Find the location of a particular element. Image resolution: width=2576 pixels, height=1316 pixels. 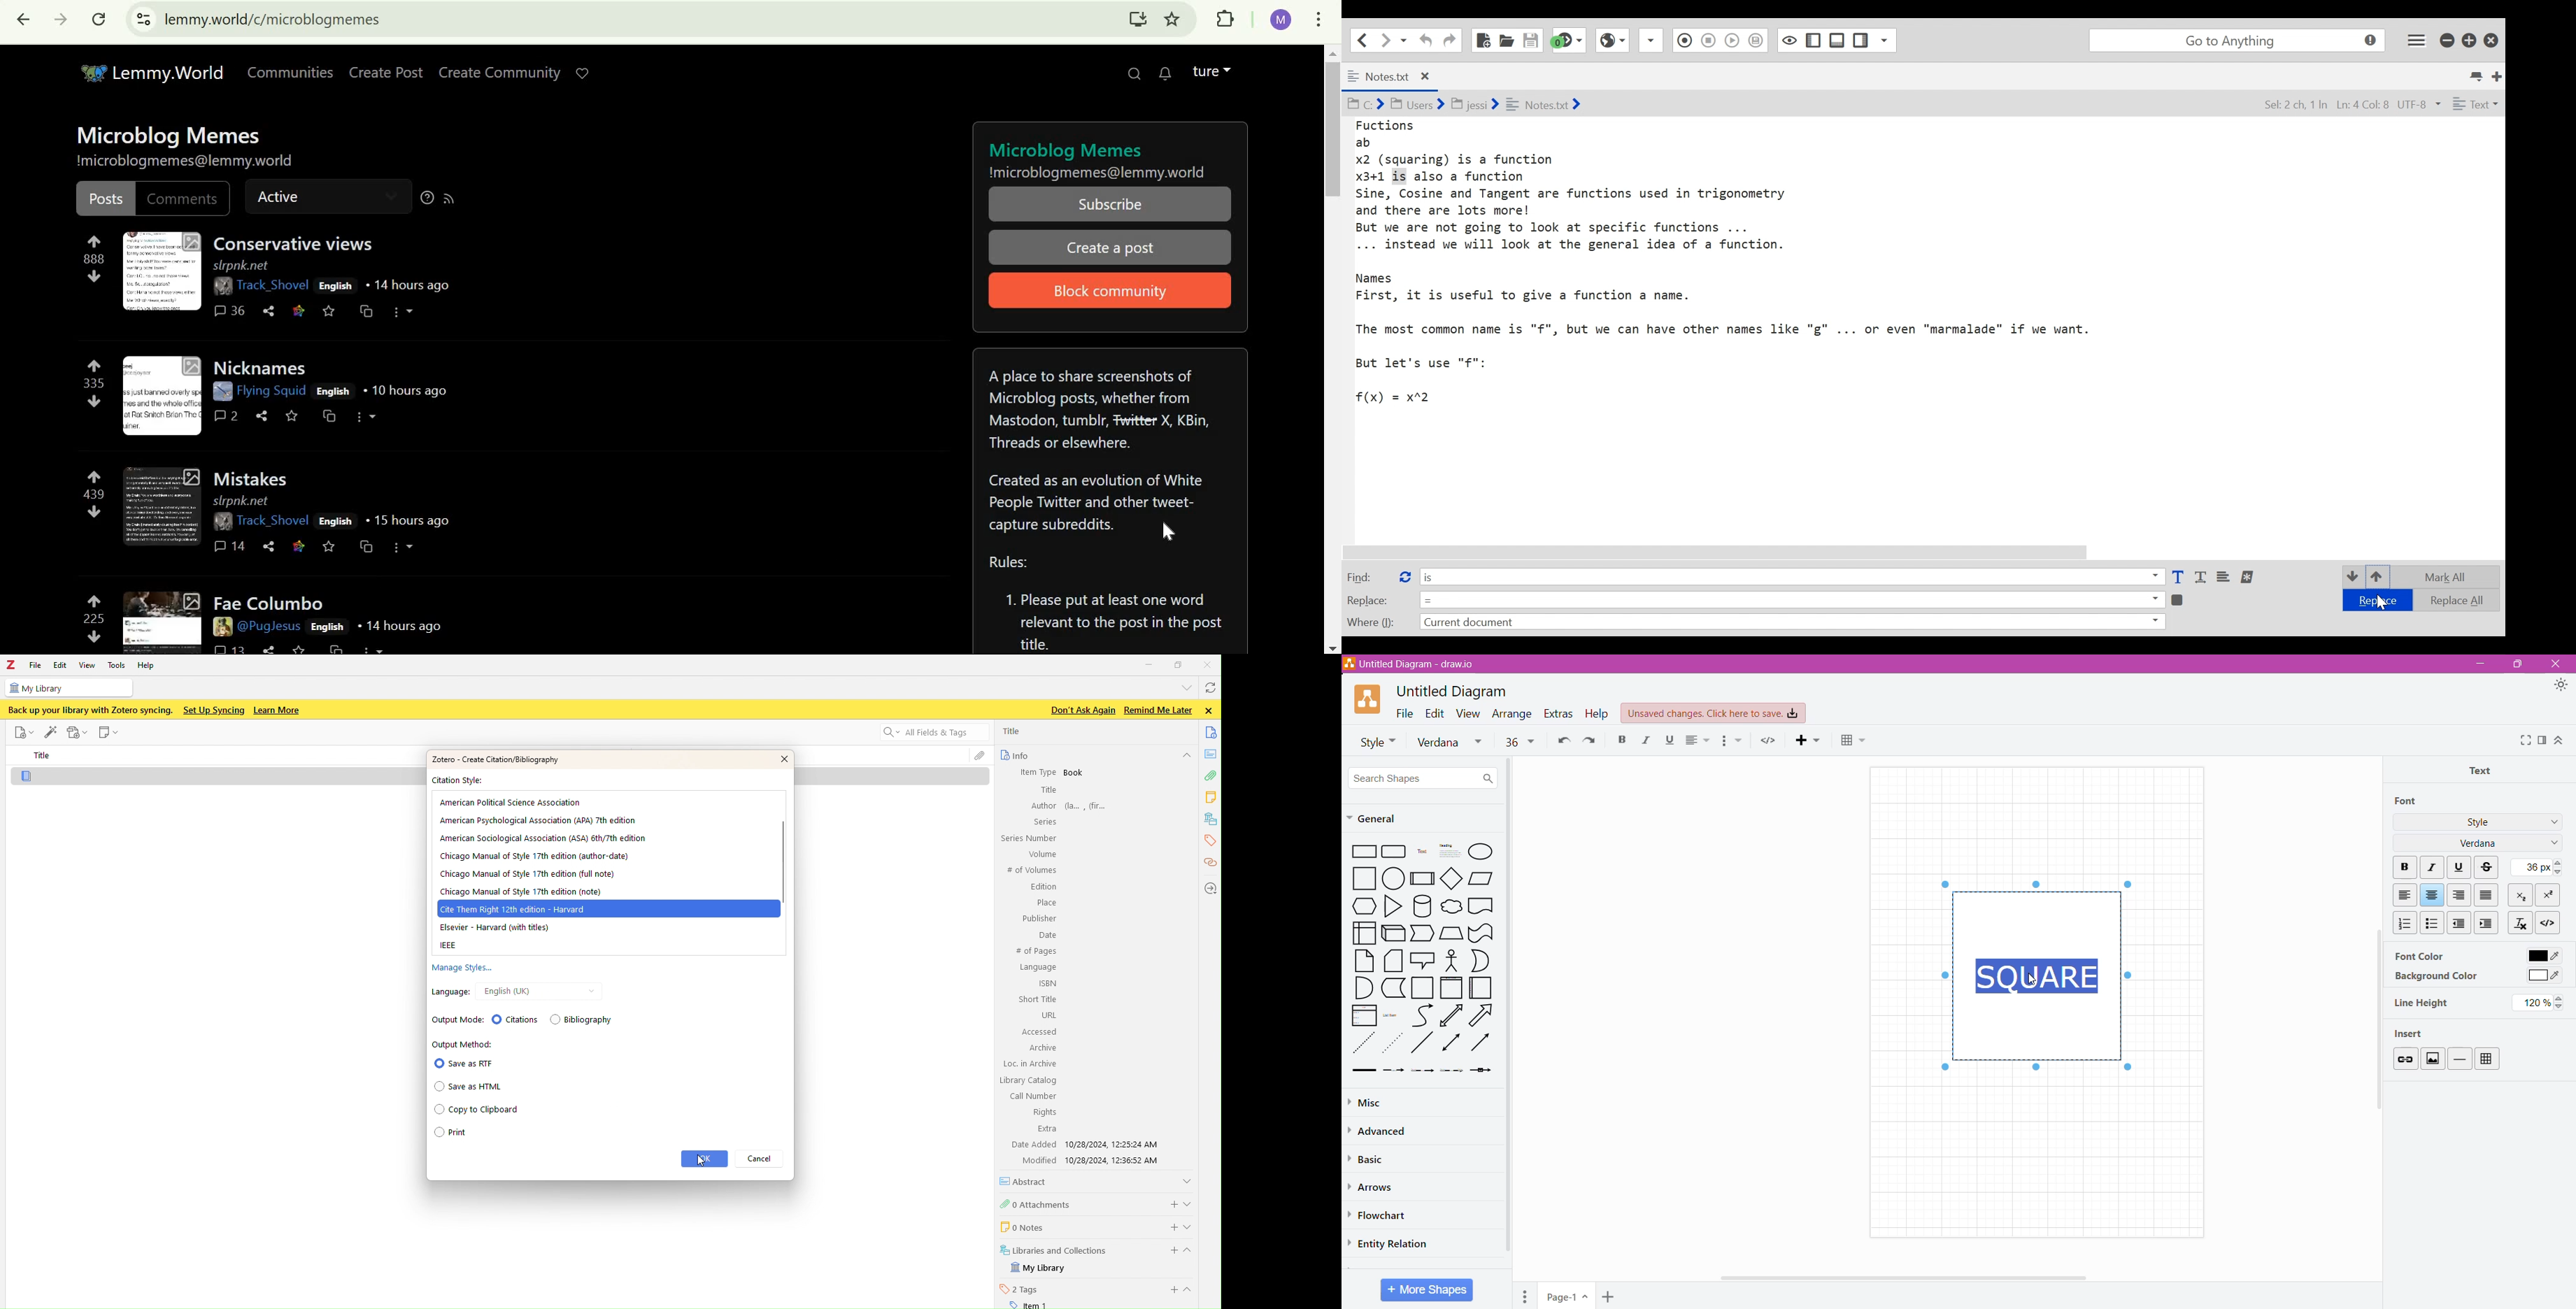

Style is located at coordinates (2478, 821).